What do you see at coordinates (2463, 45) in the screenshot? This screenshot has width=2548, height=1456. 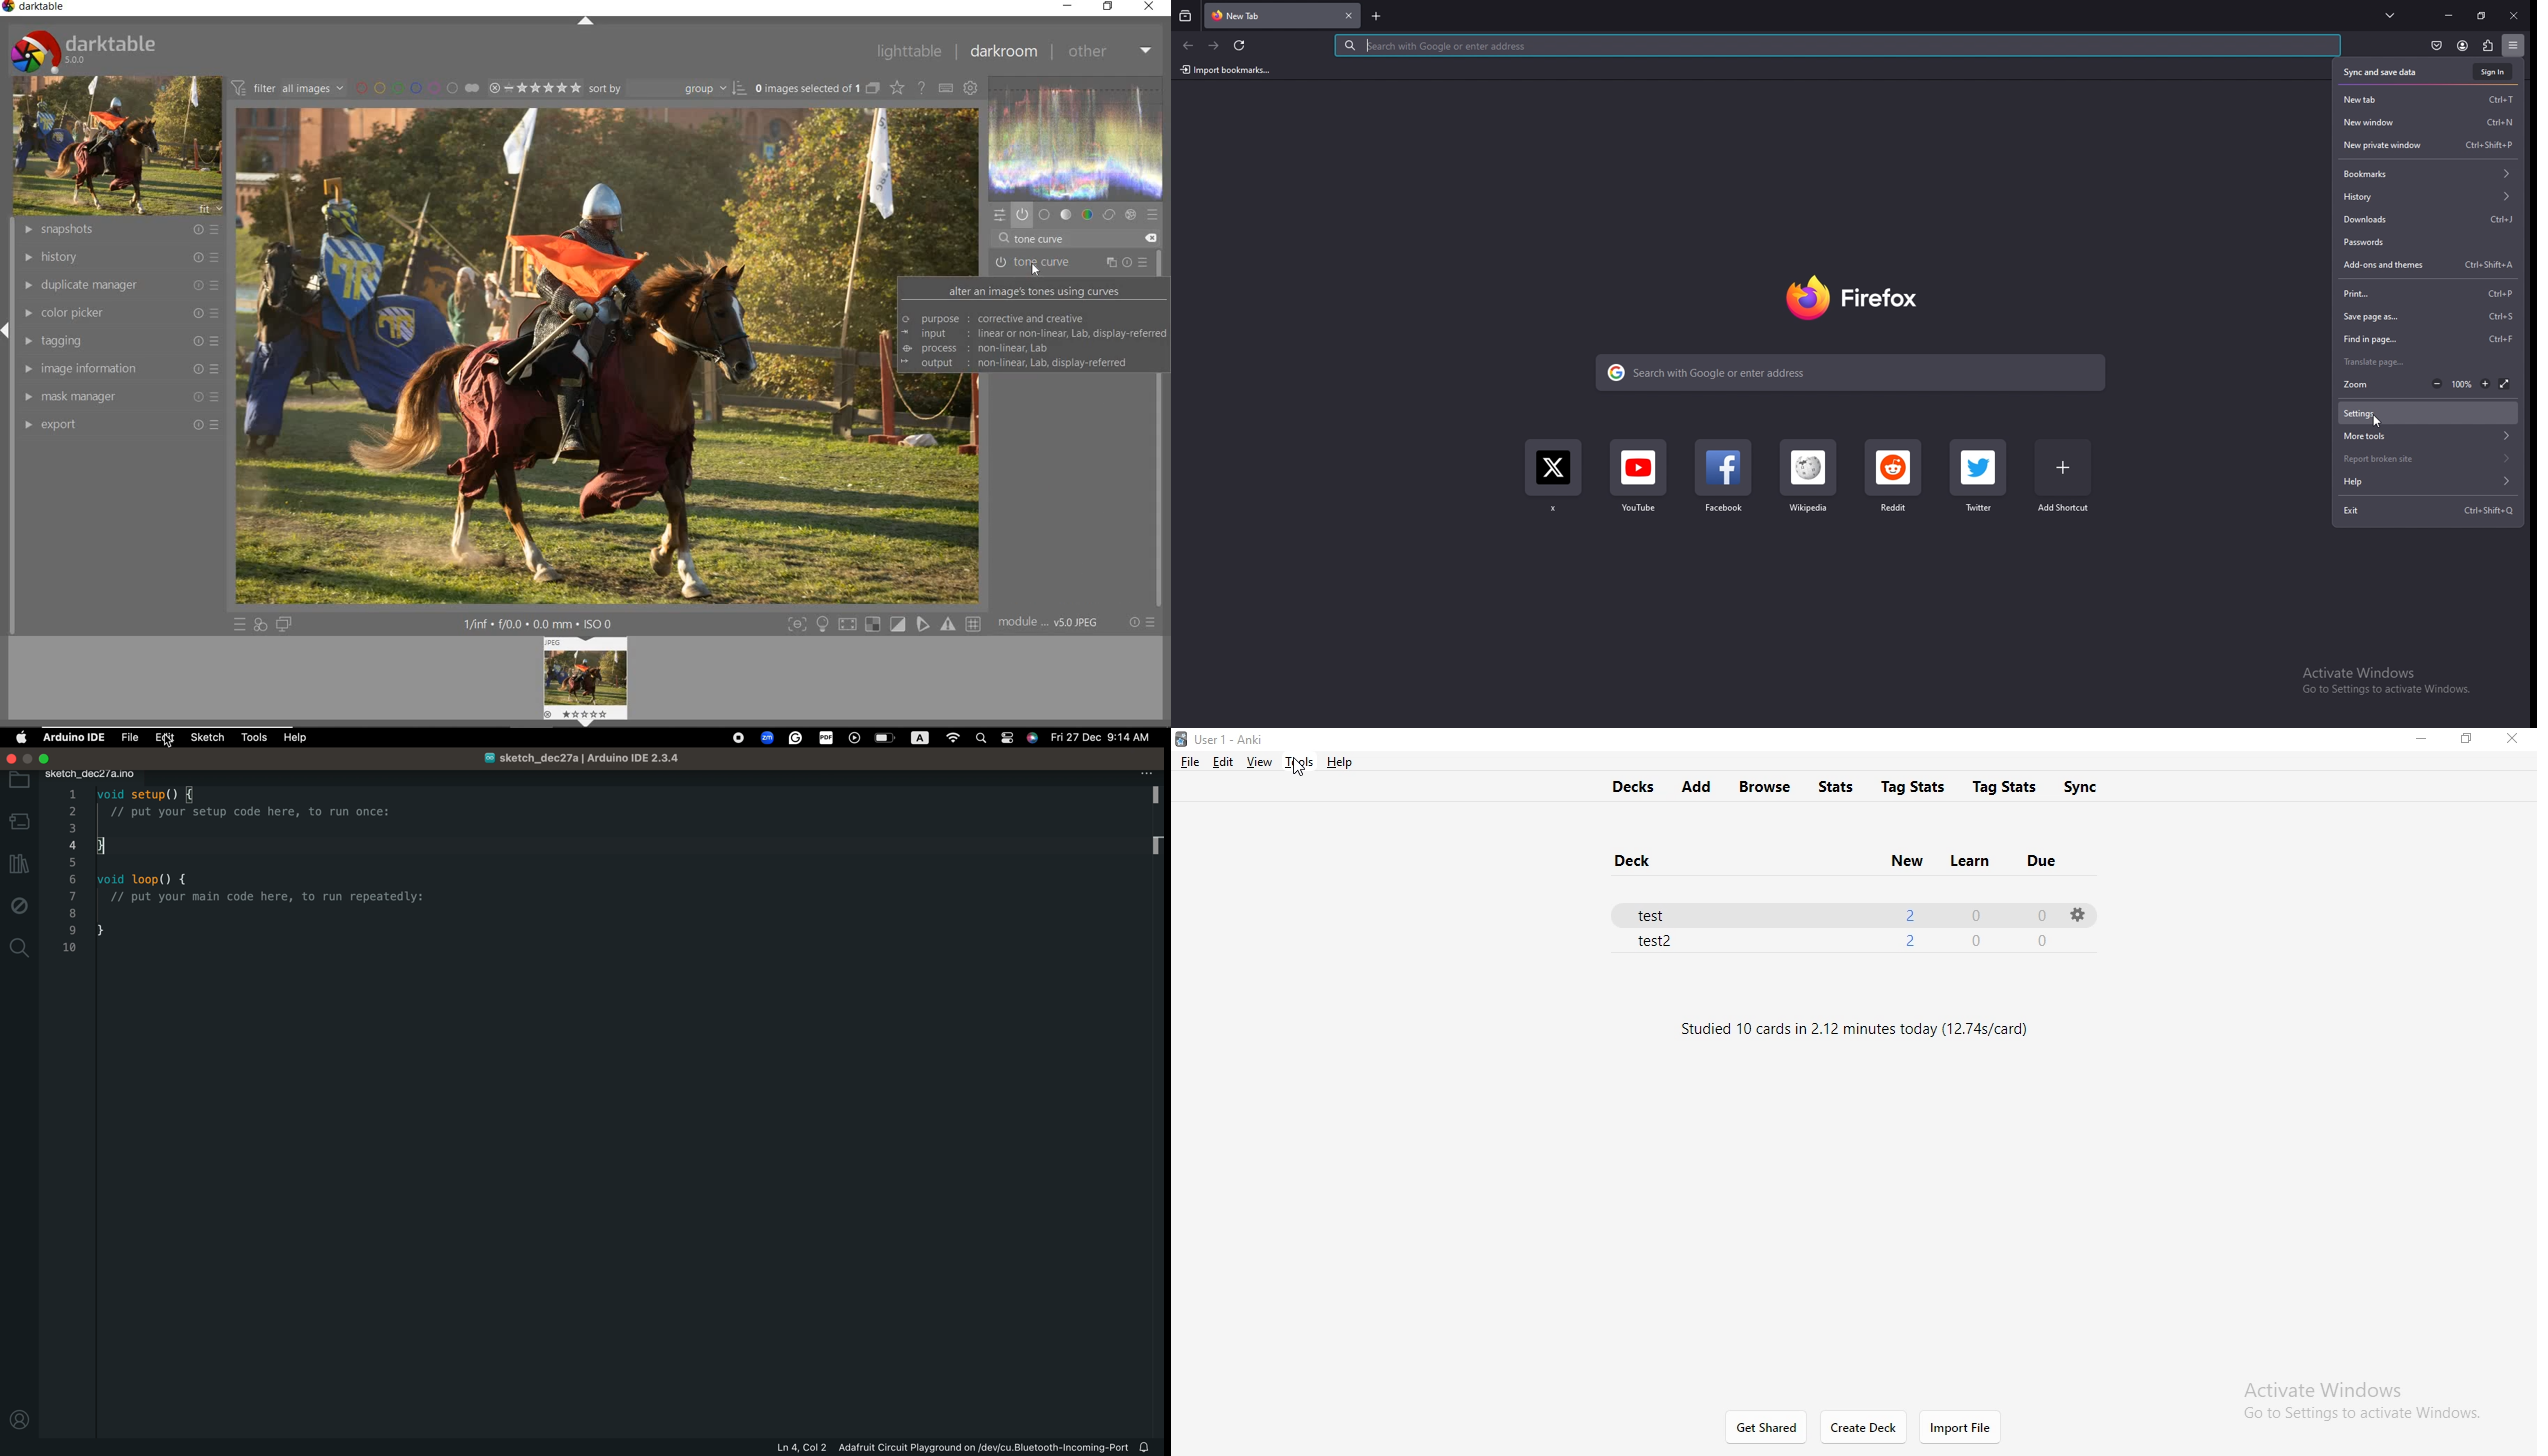 I see `account` at bounding box center [2463, 45].